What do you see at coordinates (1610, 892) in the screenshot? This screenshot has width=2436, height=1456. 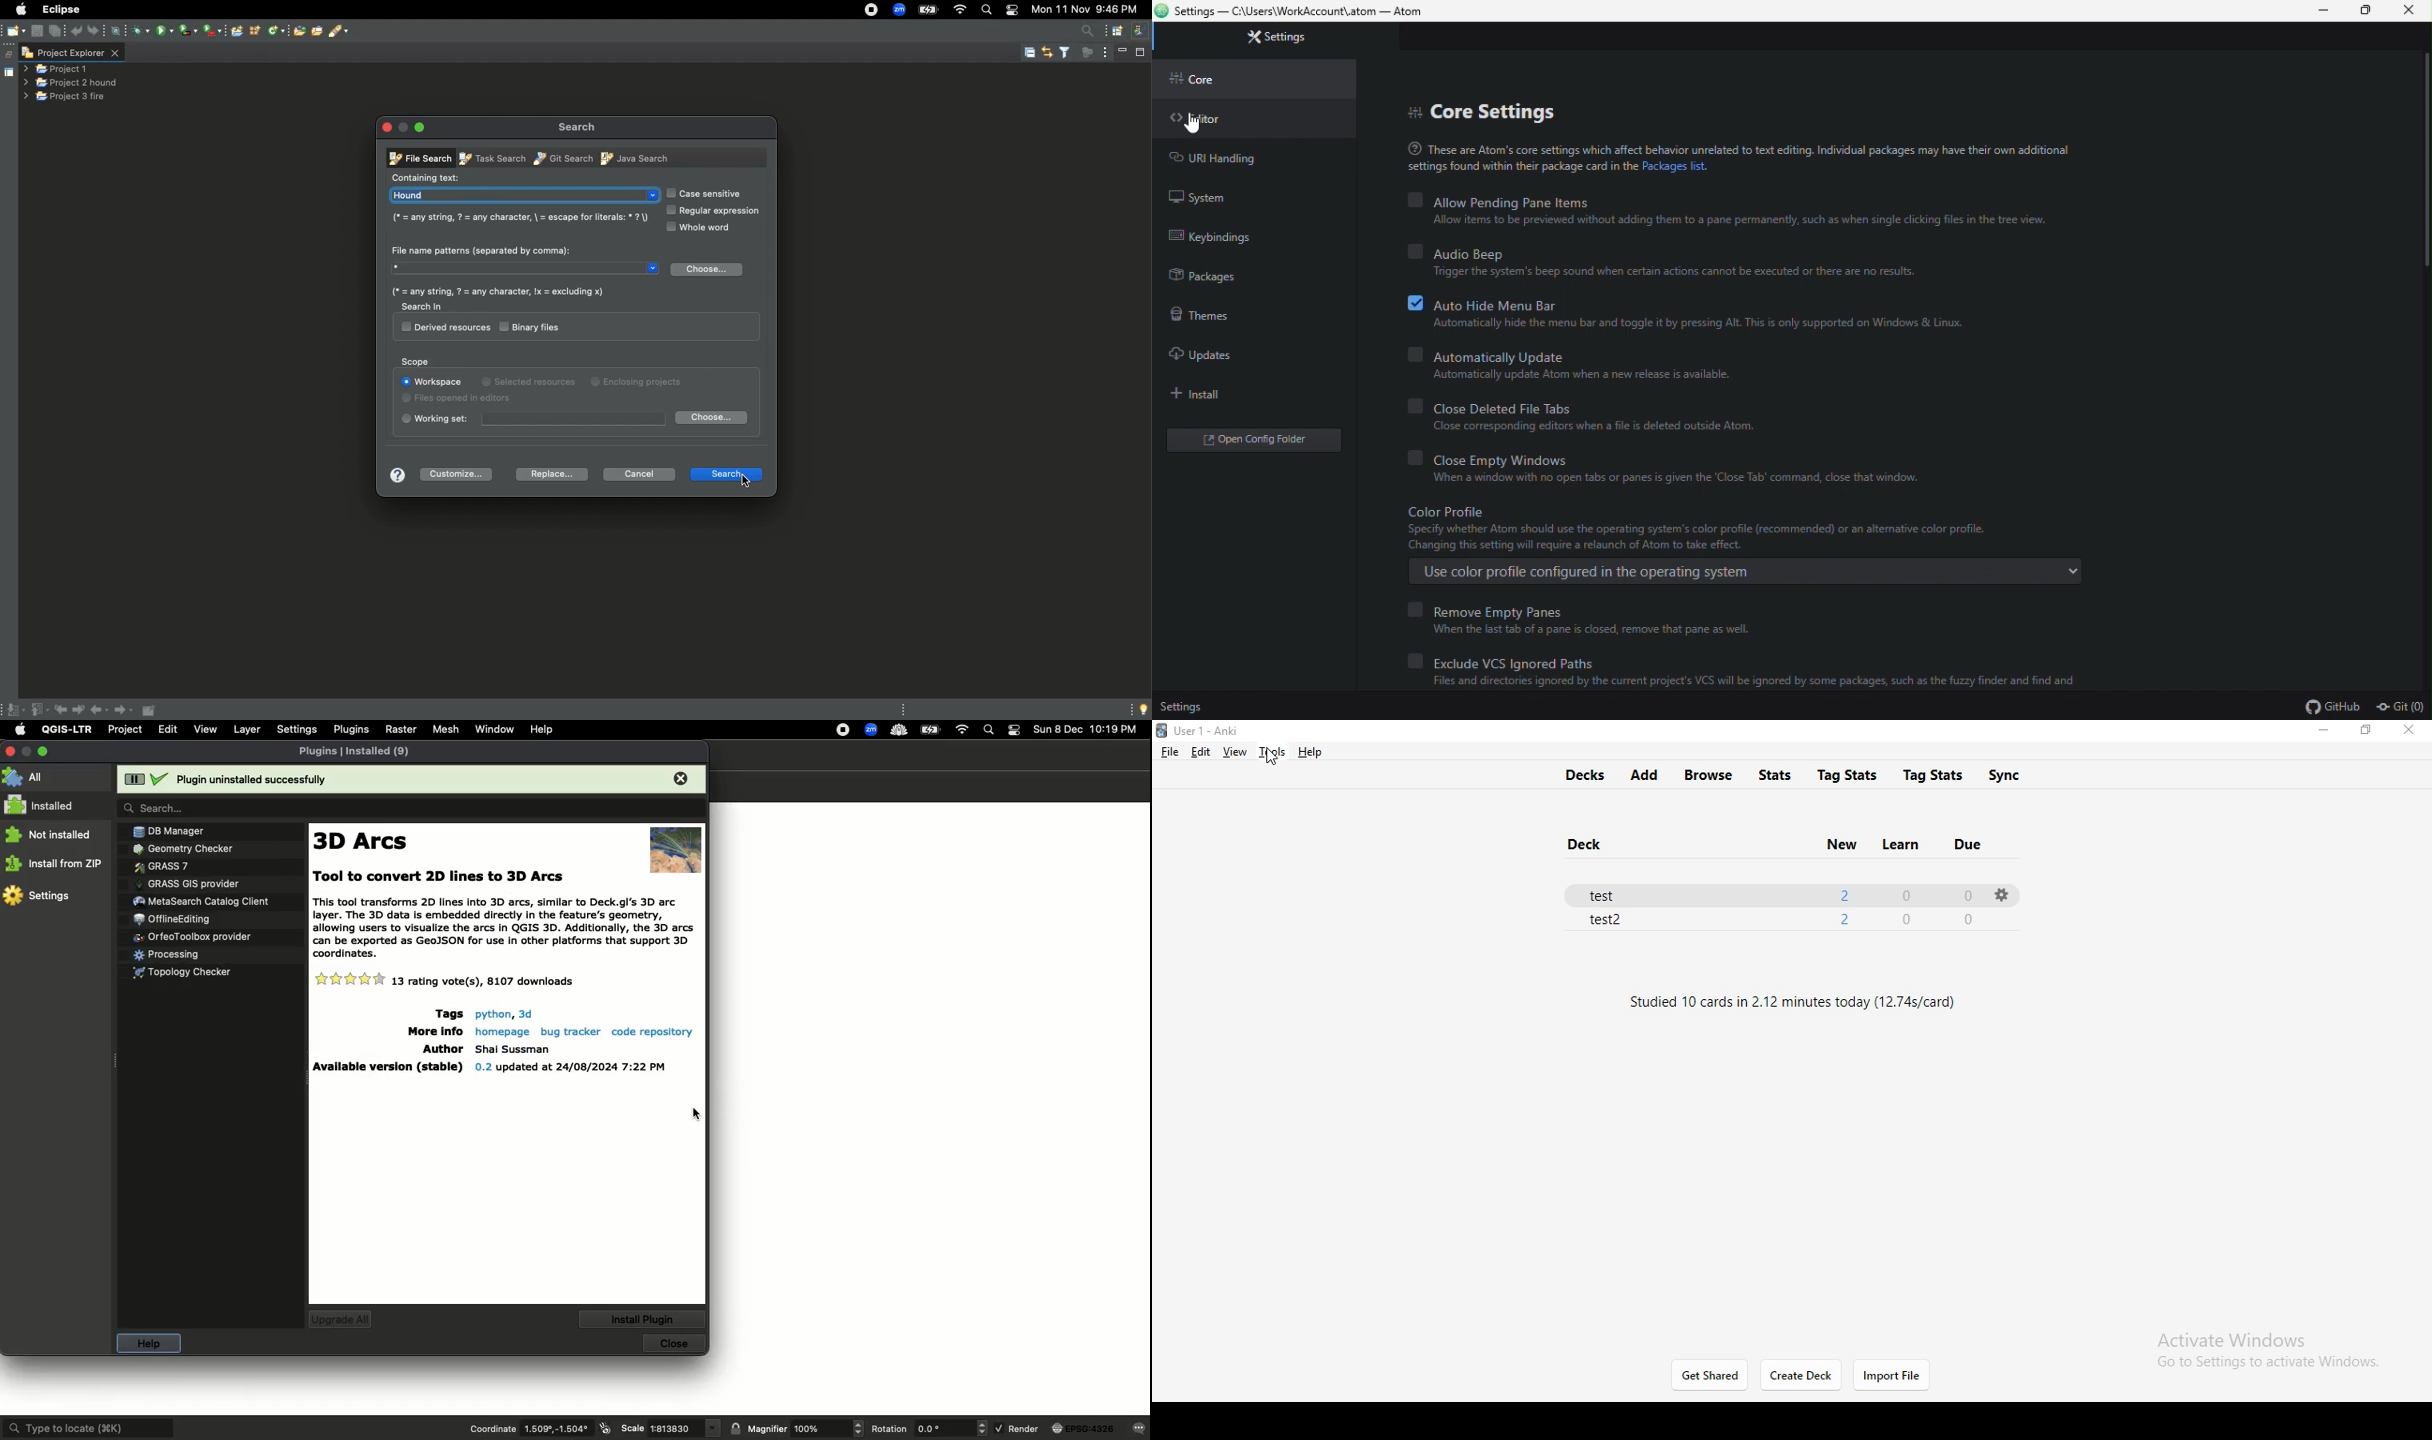 I see `test` at bounding box center [1610, 892].